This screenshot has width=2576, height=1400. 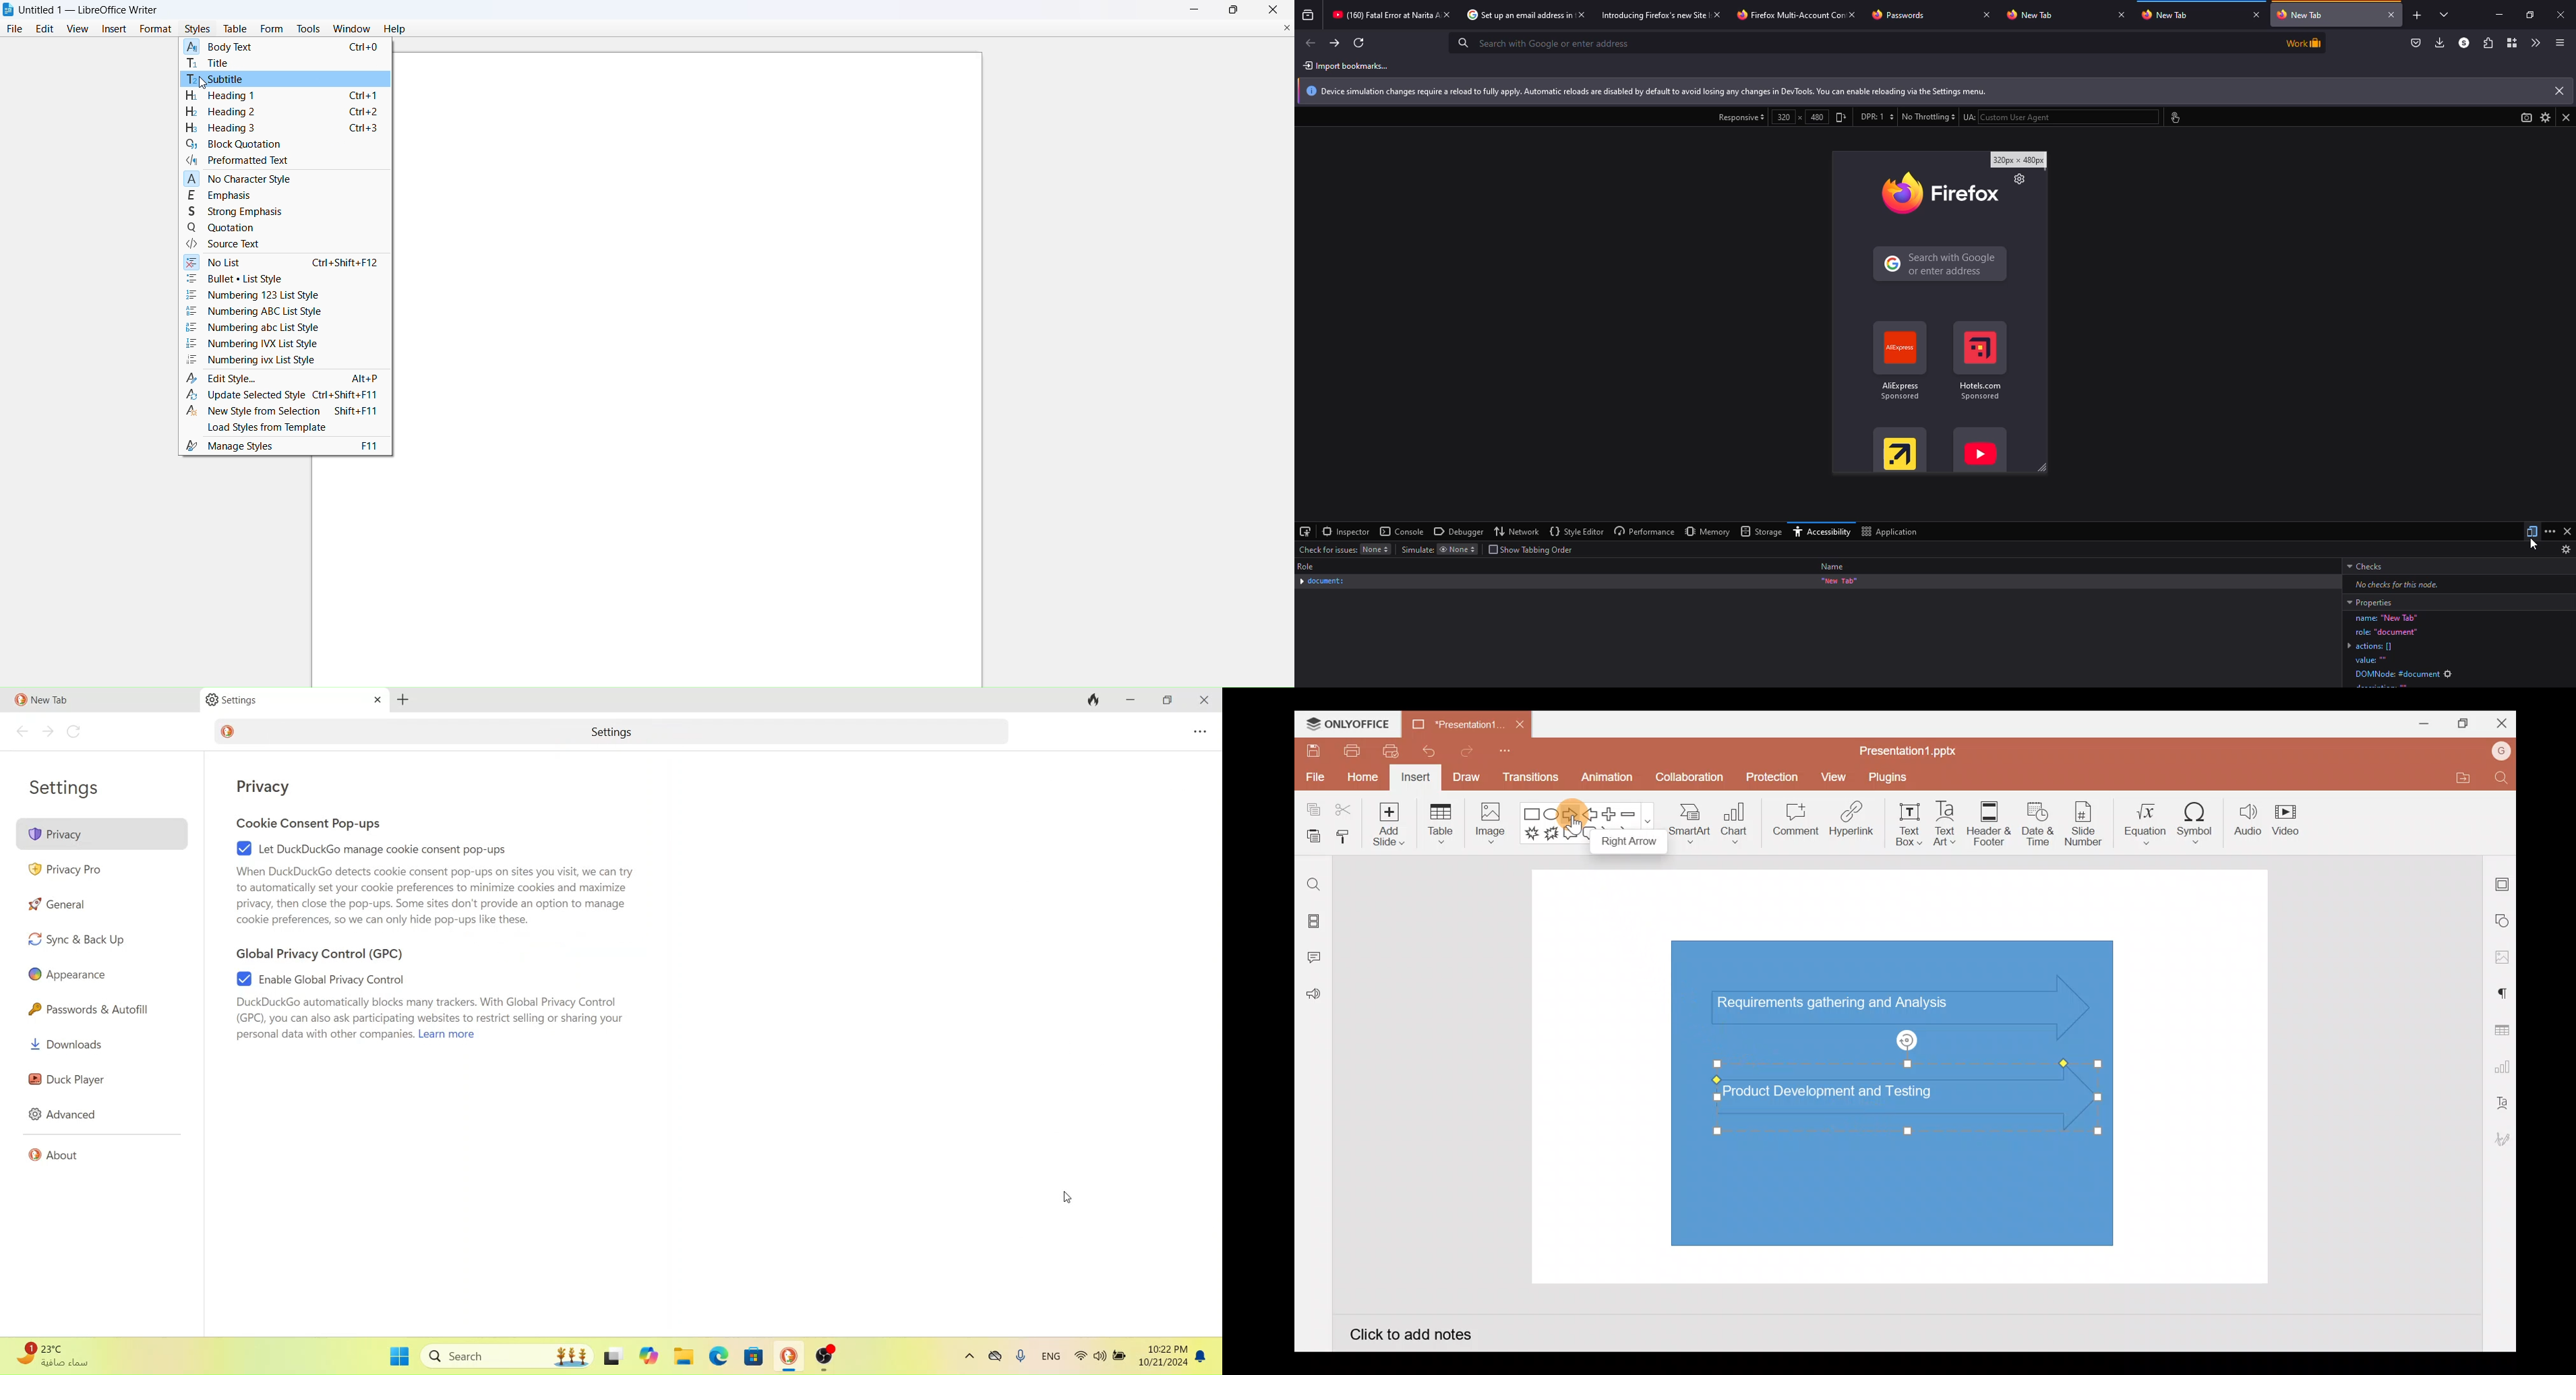 I want to click on updated selected style   Crtl+Shift+F11, so click(x=282, y=396).